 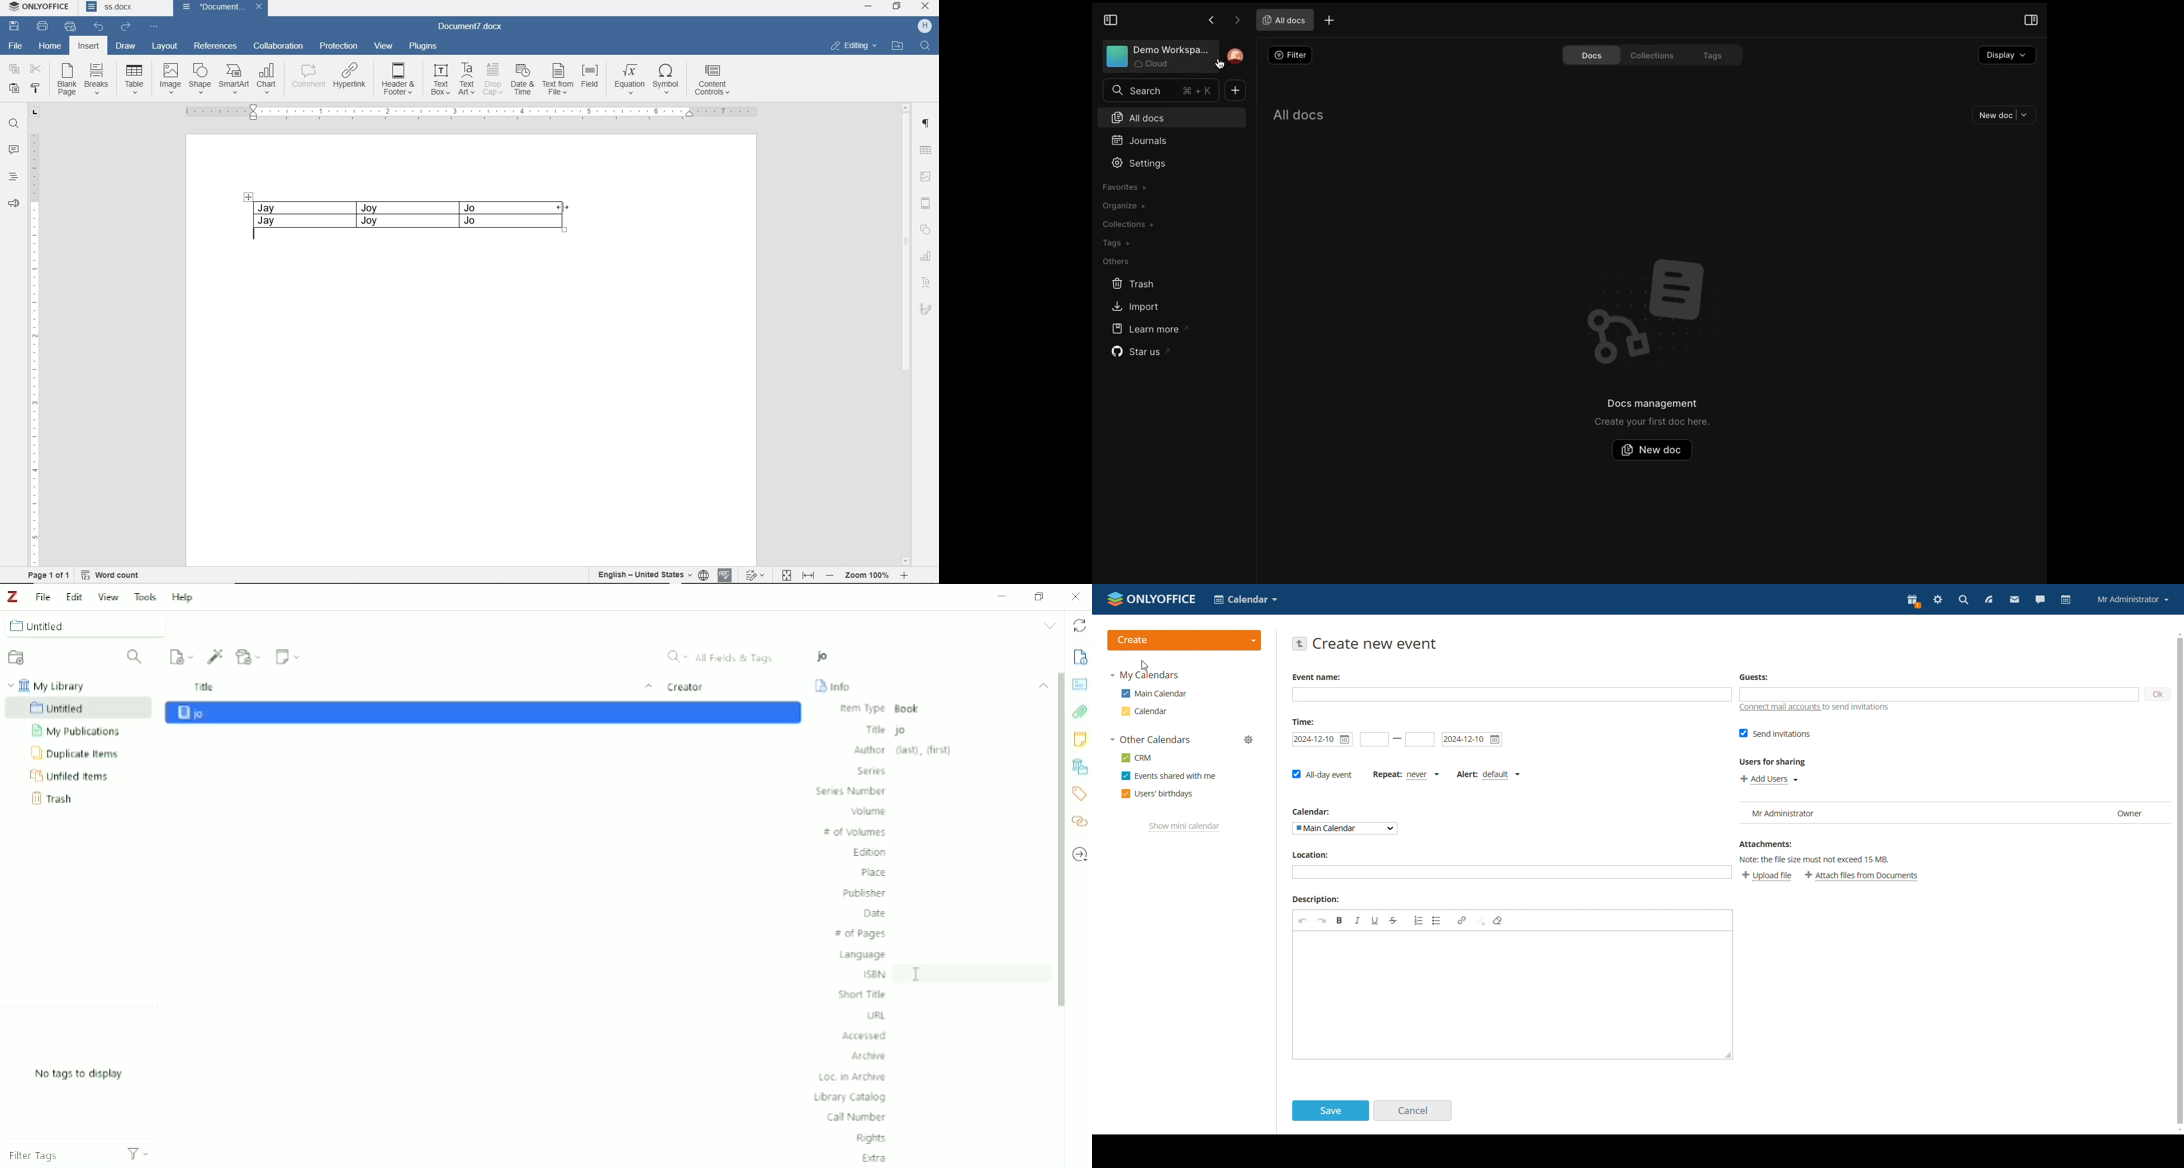 I want to click on Help, so click(x=184, y=598).